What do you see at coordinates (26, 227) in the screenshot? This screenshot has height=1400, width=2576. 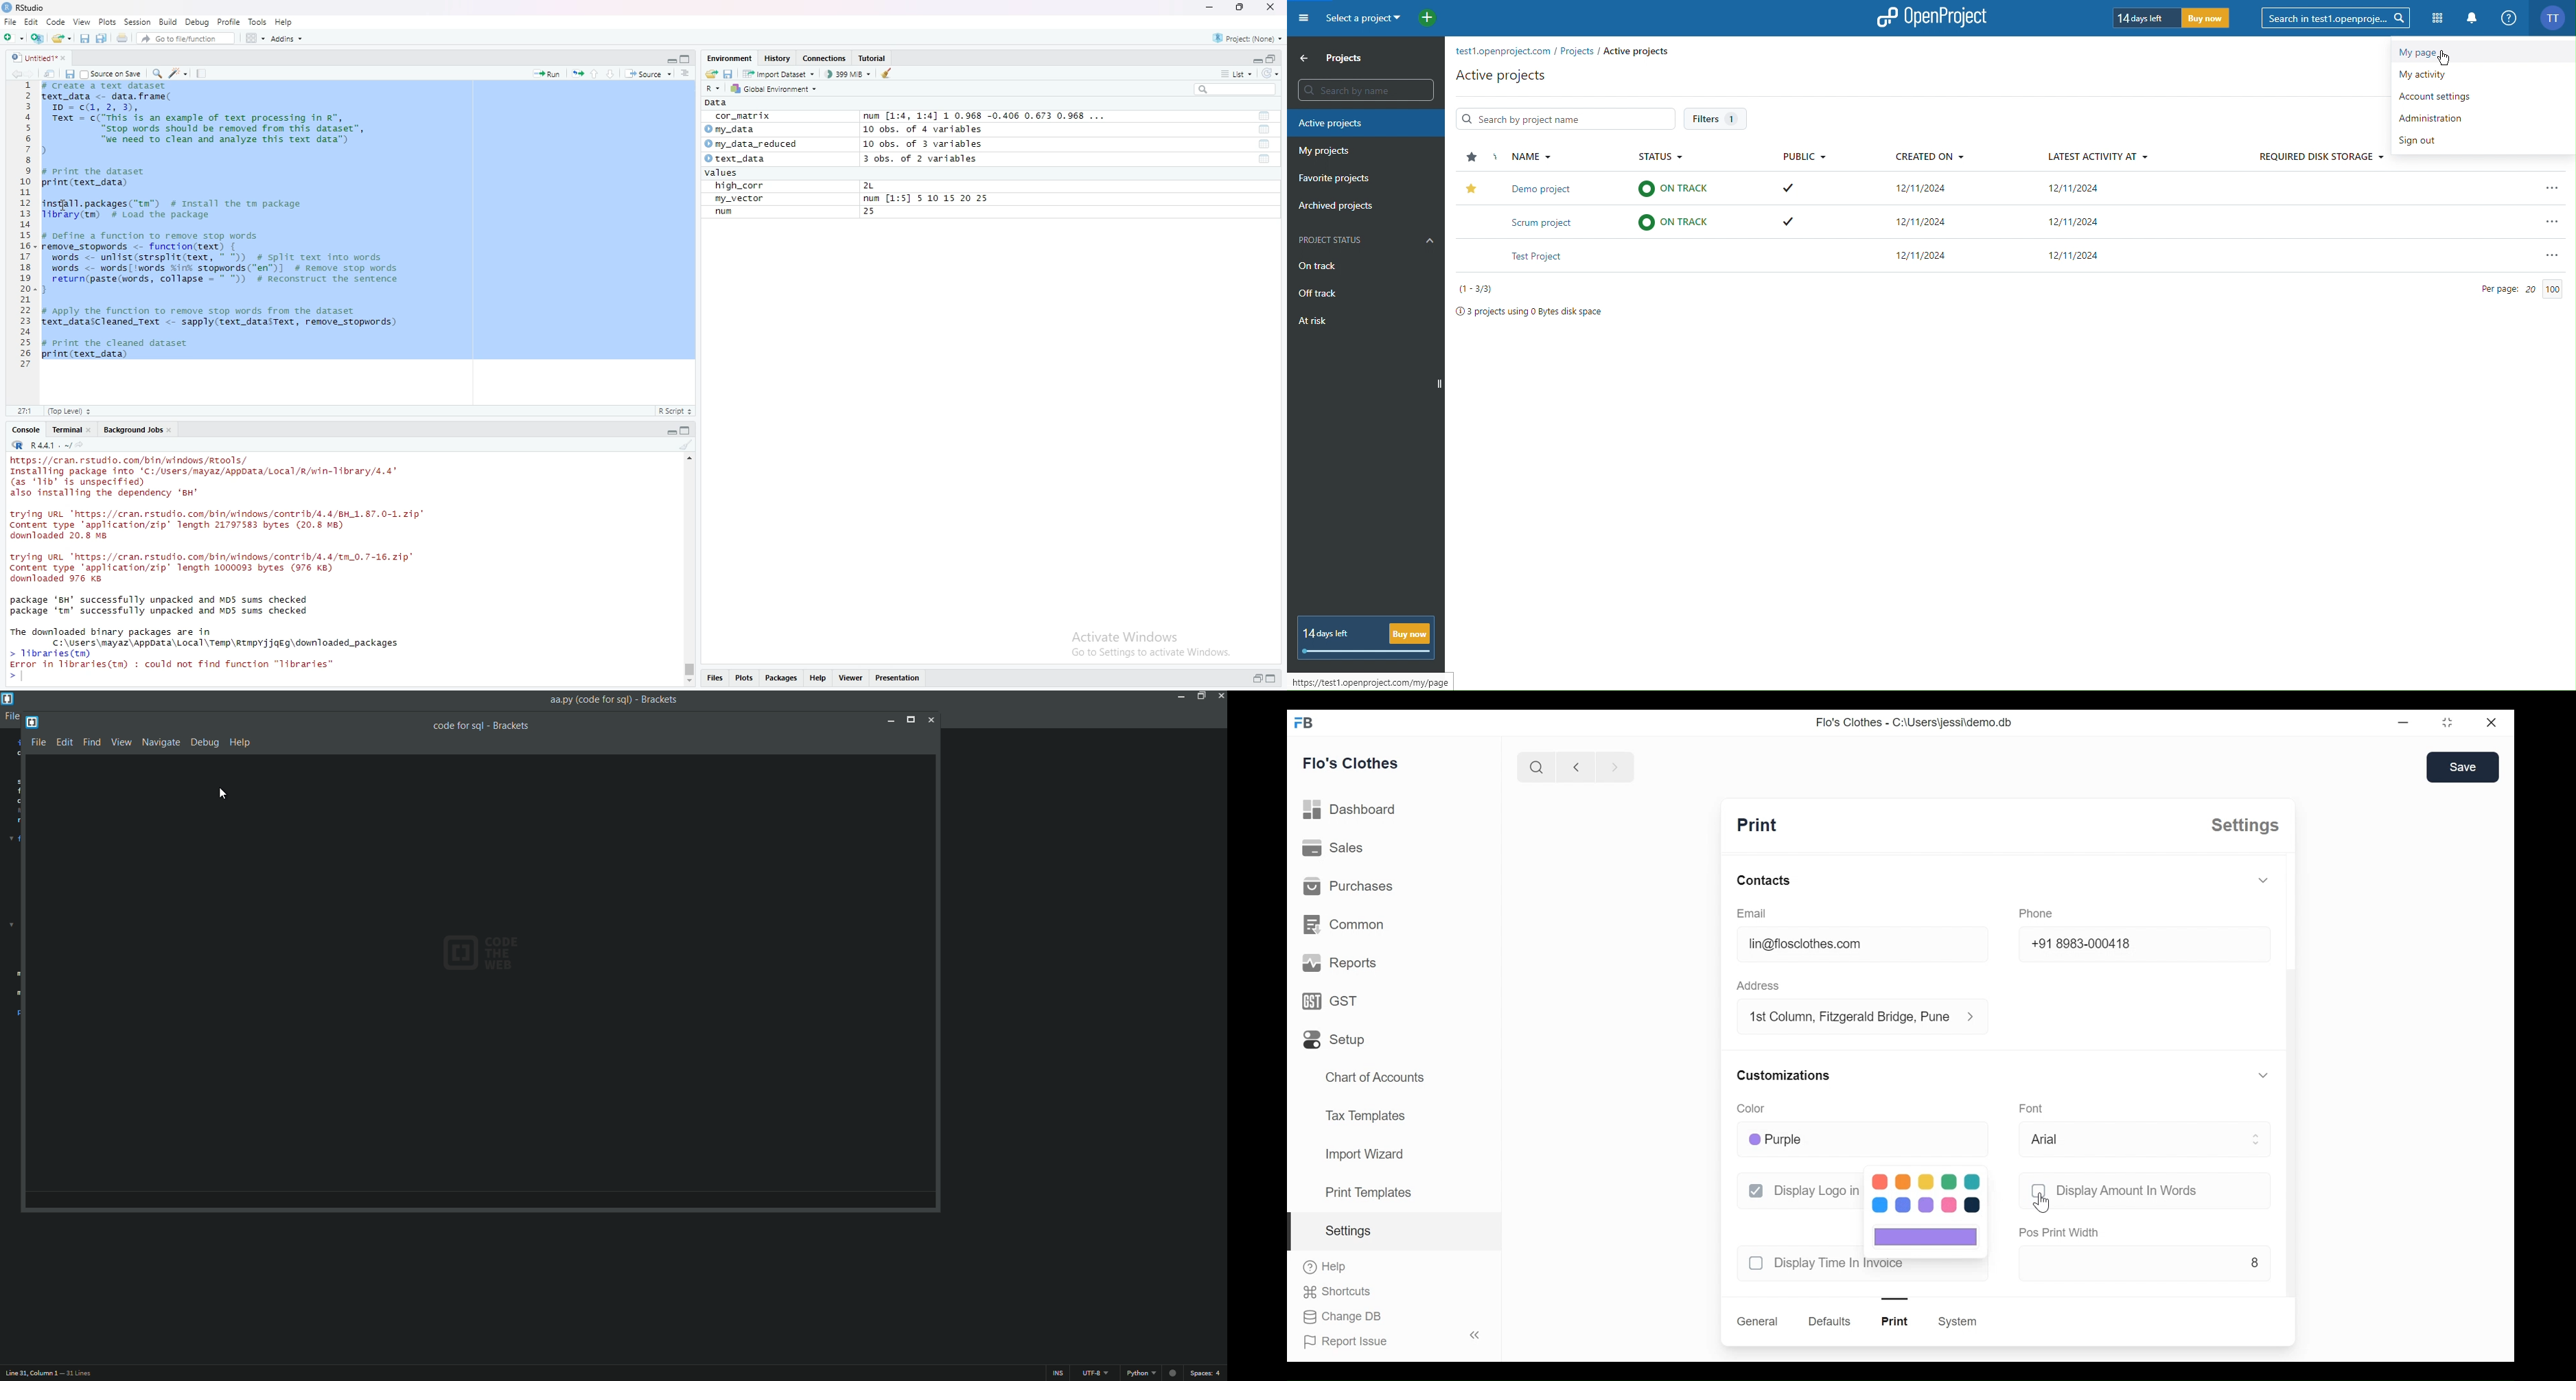 I see `line numbers` at bounding box center [26, 227].